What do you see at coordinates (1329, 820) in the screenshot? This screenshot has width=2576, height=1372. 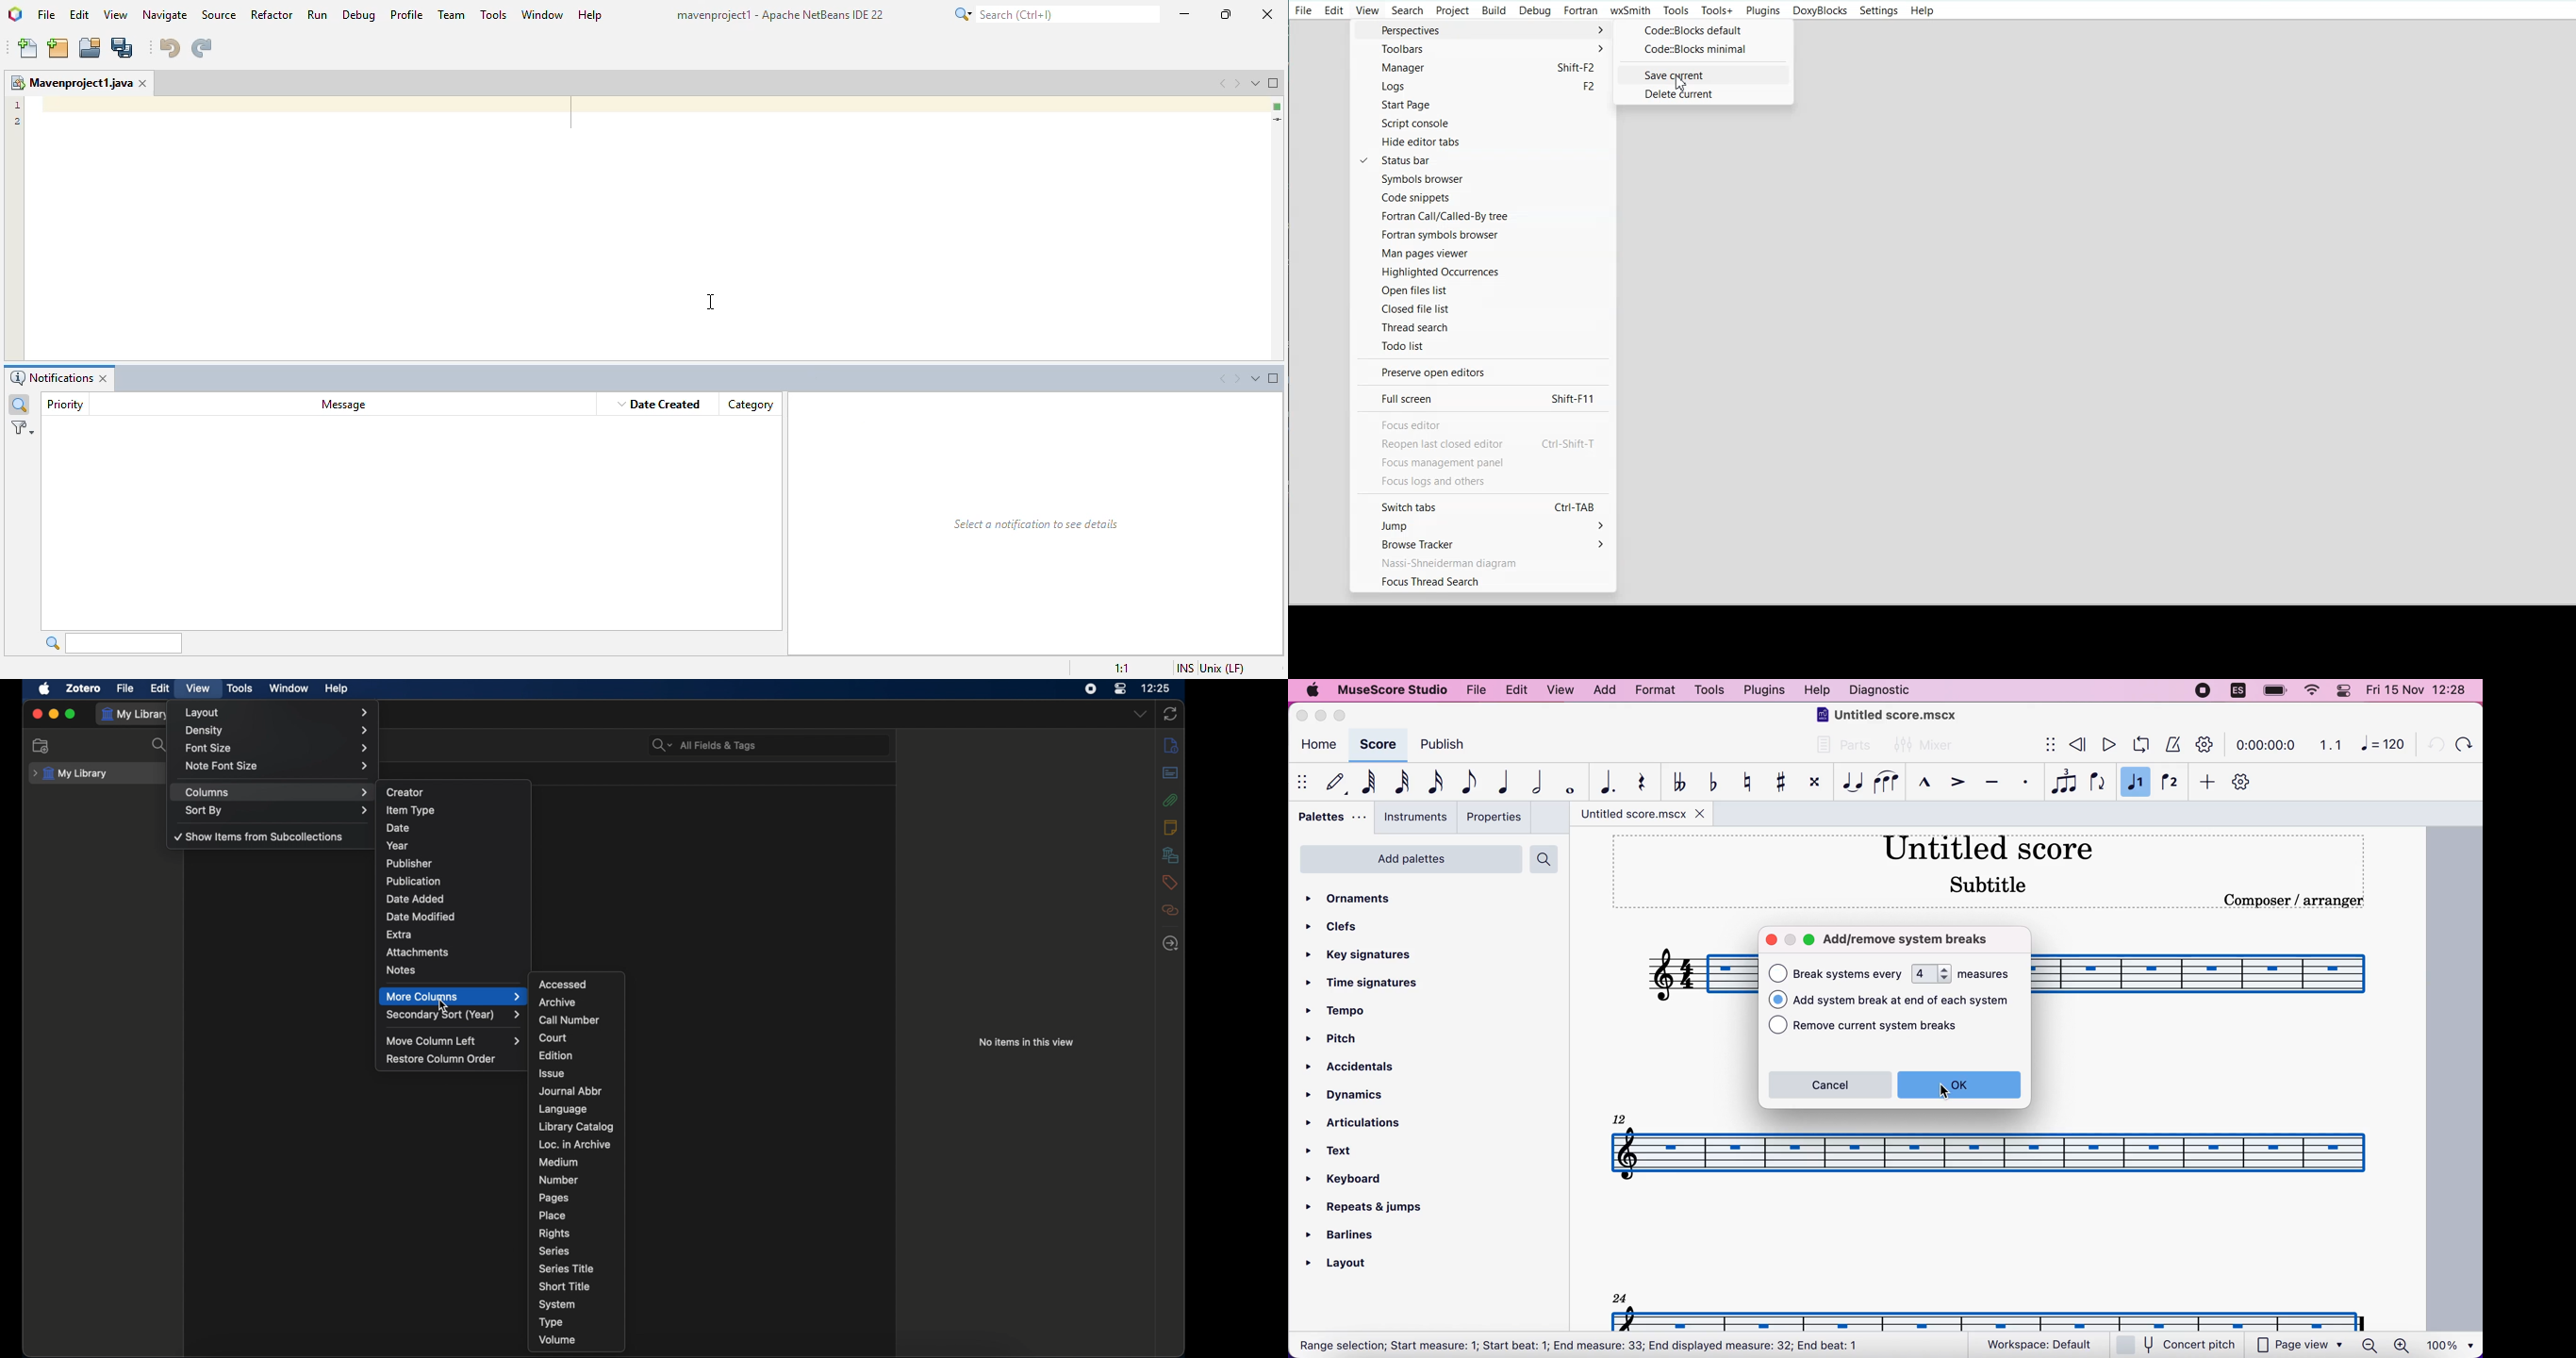 I see `palettes` at bounding box center [1329, 820].